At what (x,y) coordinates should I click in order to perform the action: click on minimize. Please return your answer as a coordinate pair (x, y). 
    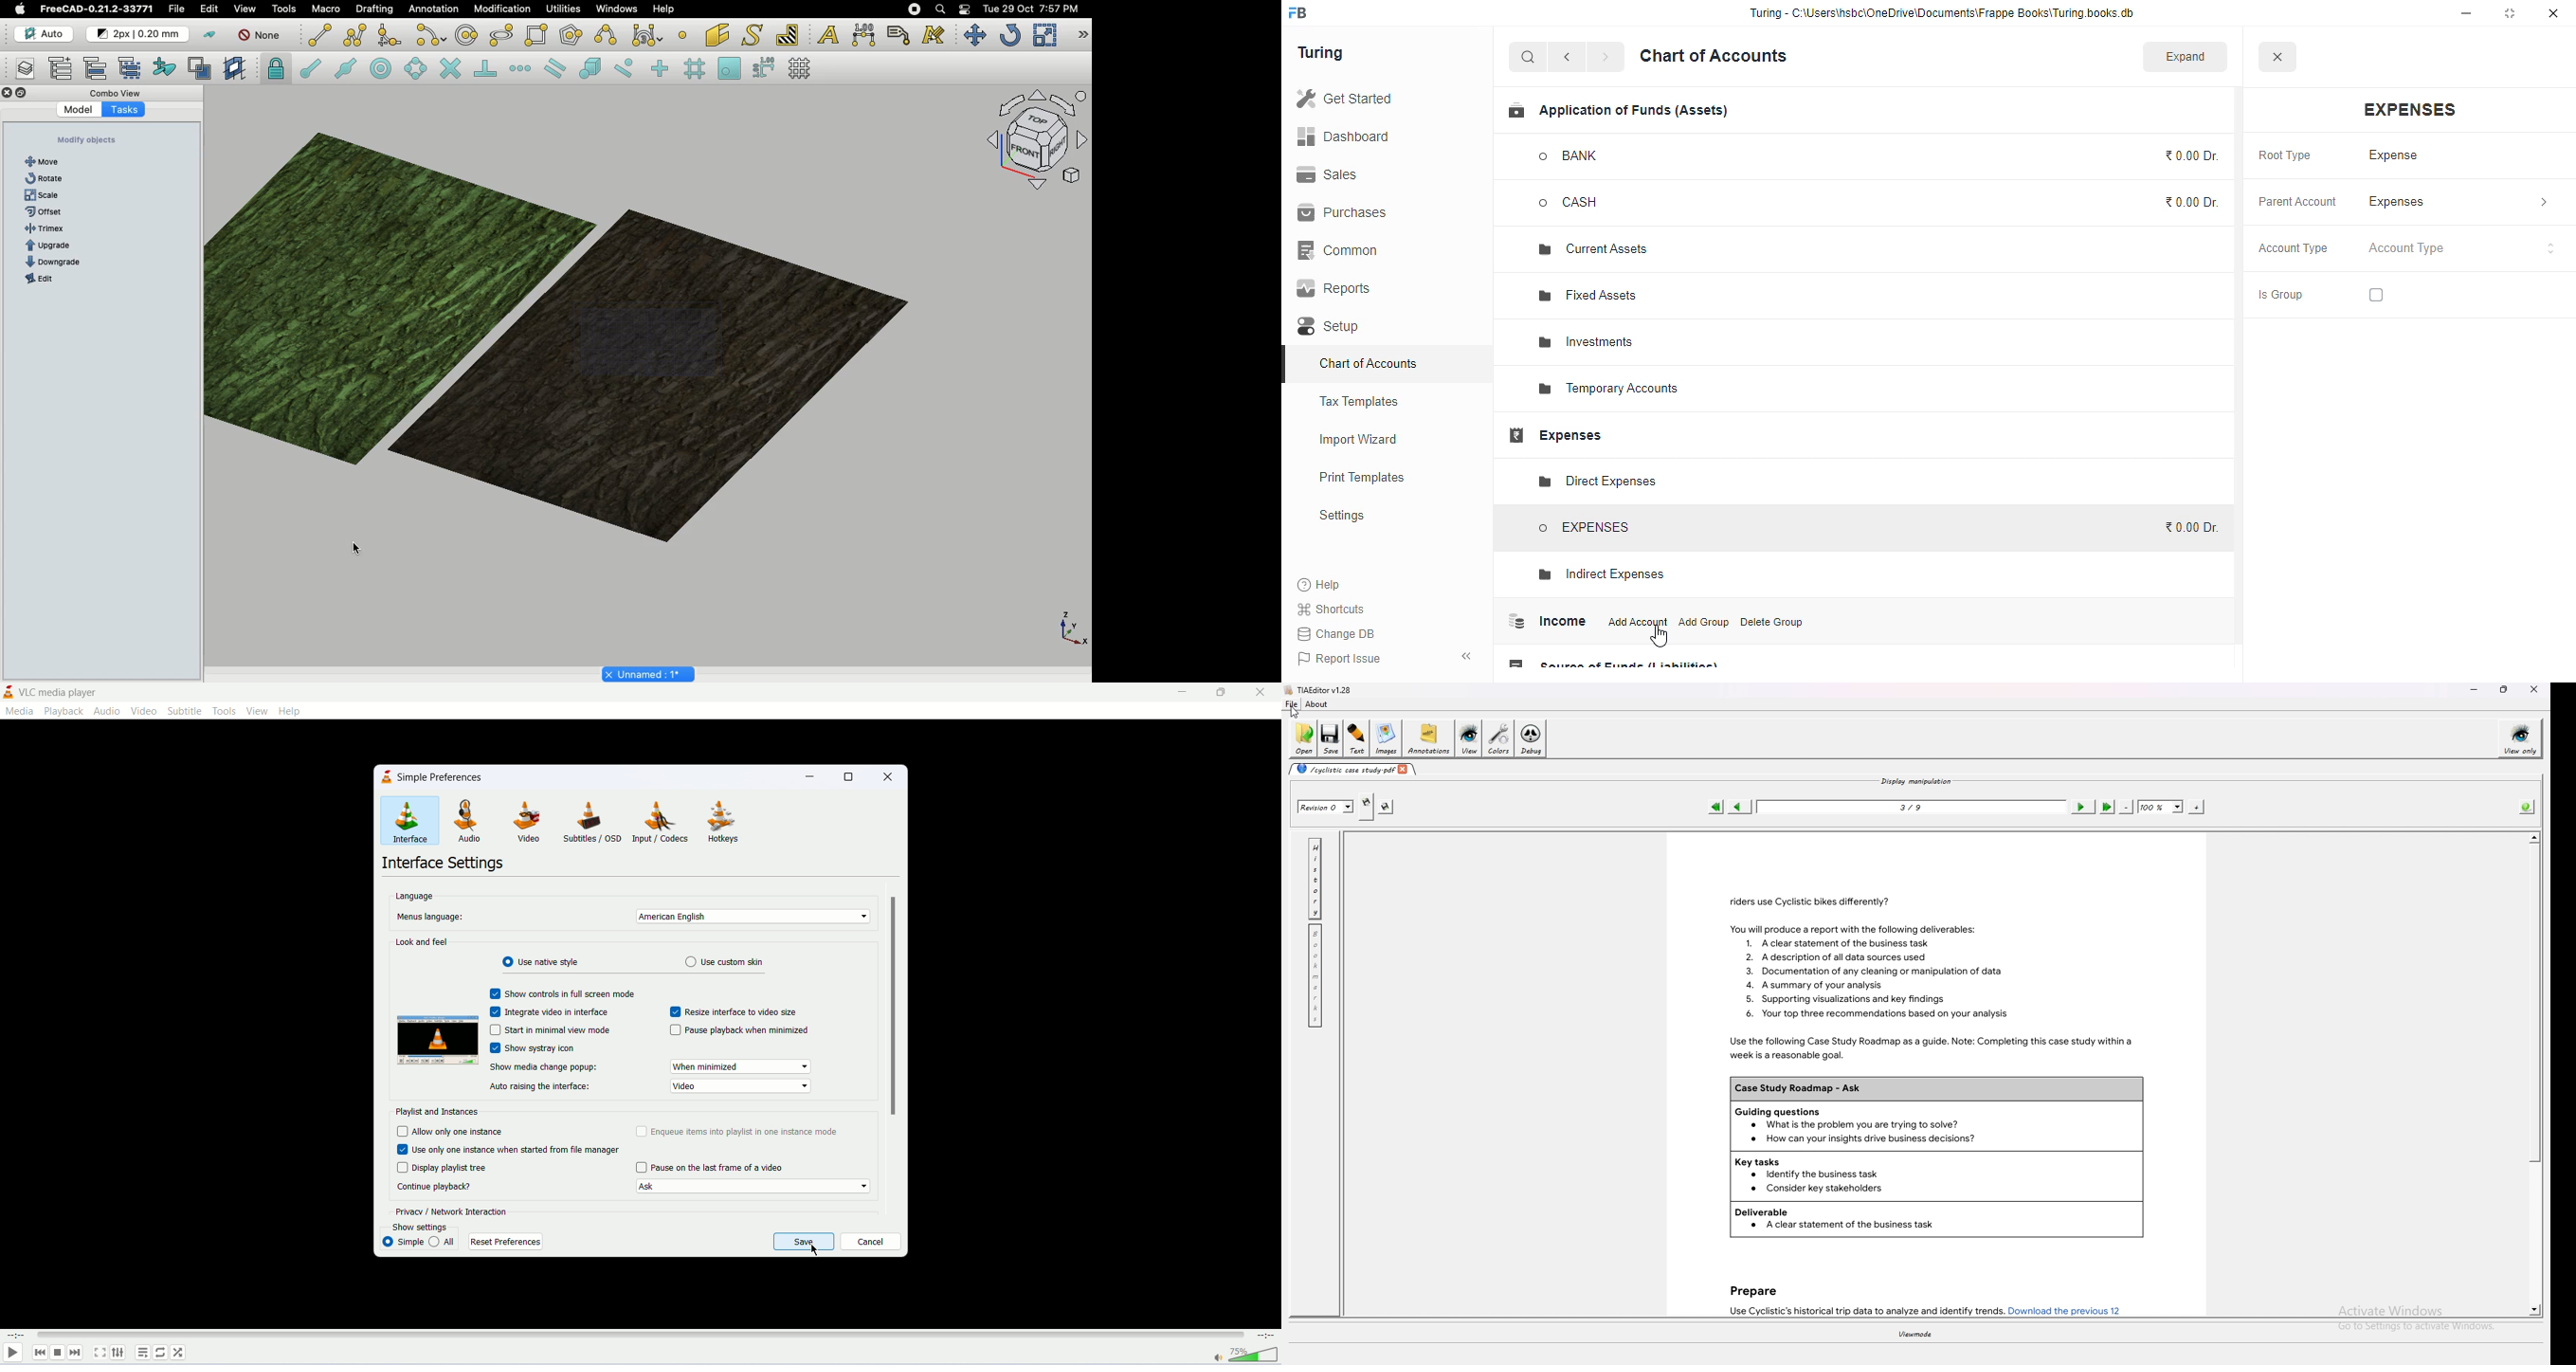
    Looking at the image, I should click on (813, 779).